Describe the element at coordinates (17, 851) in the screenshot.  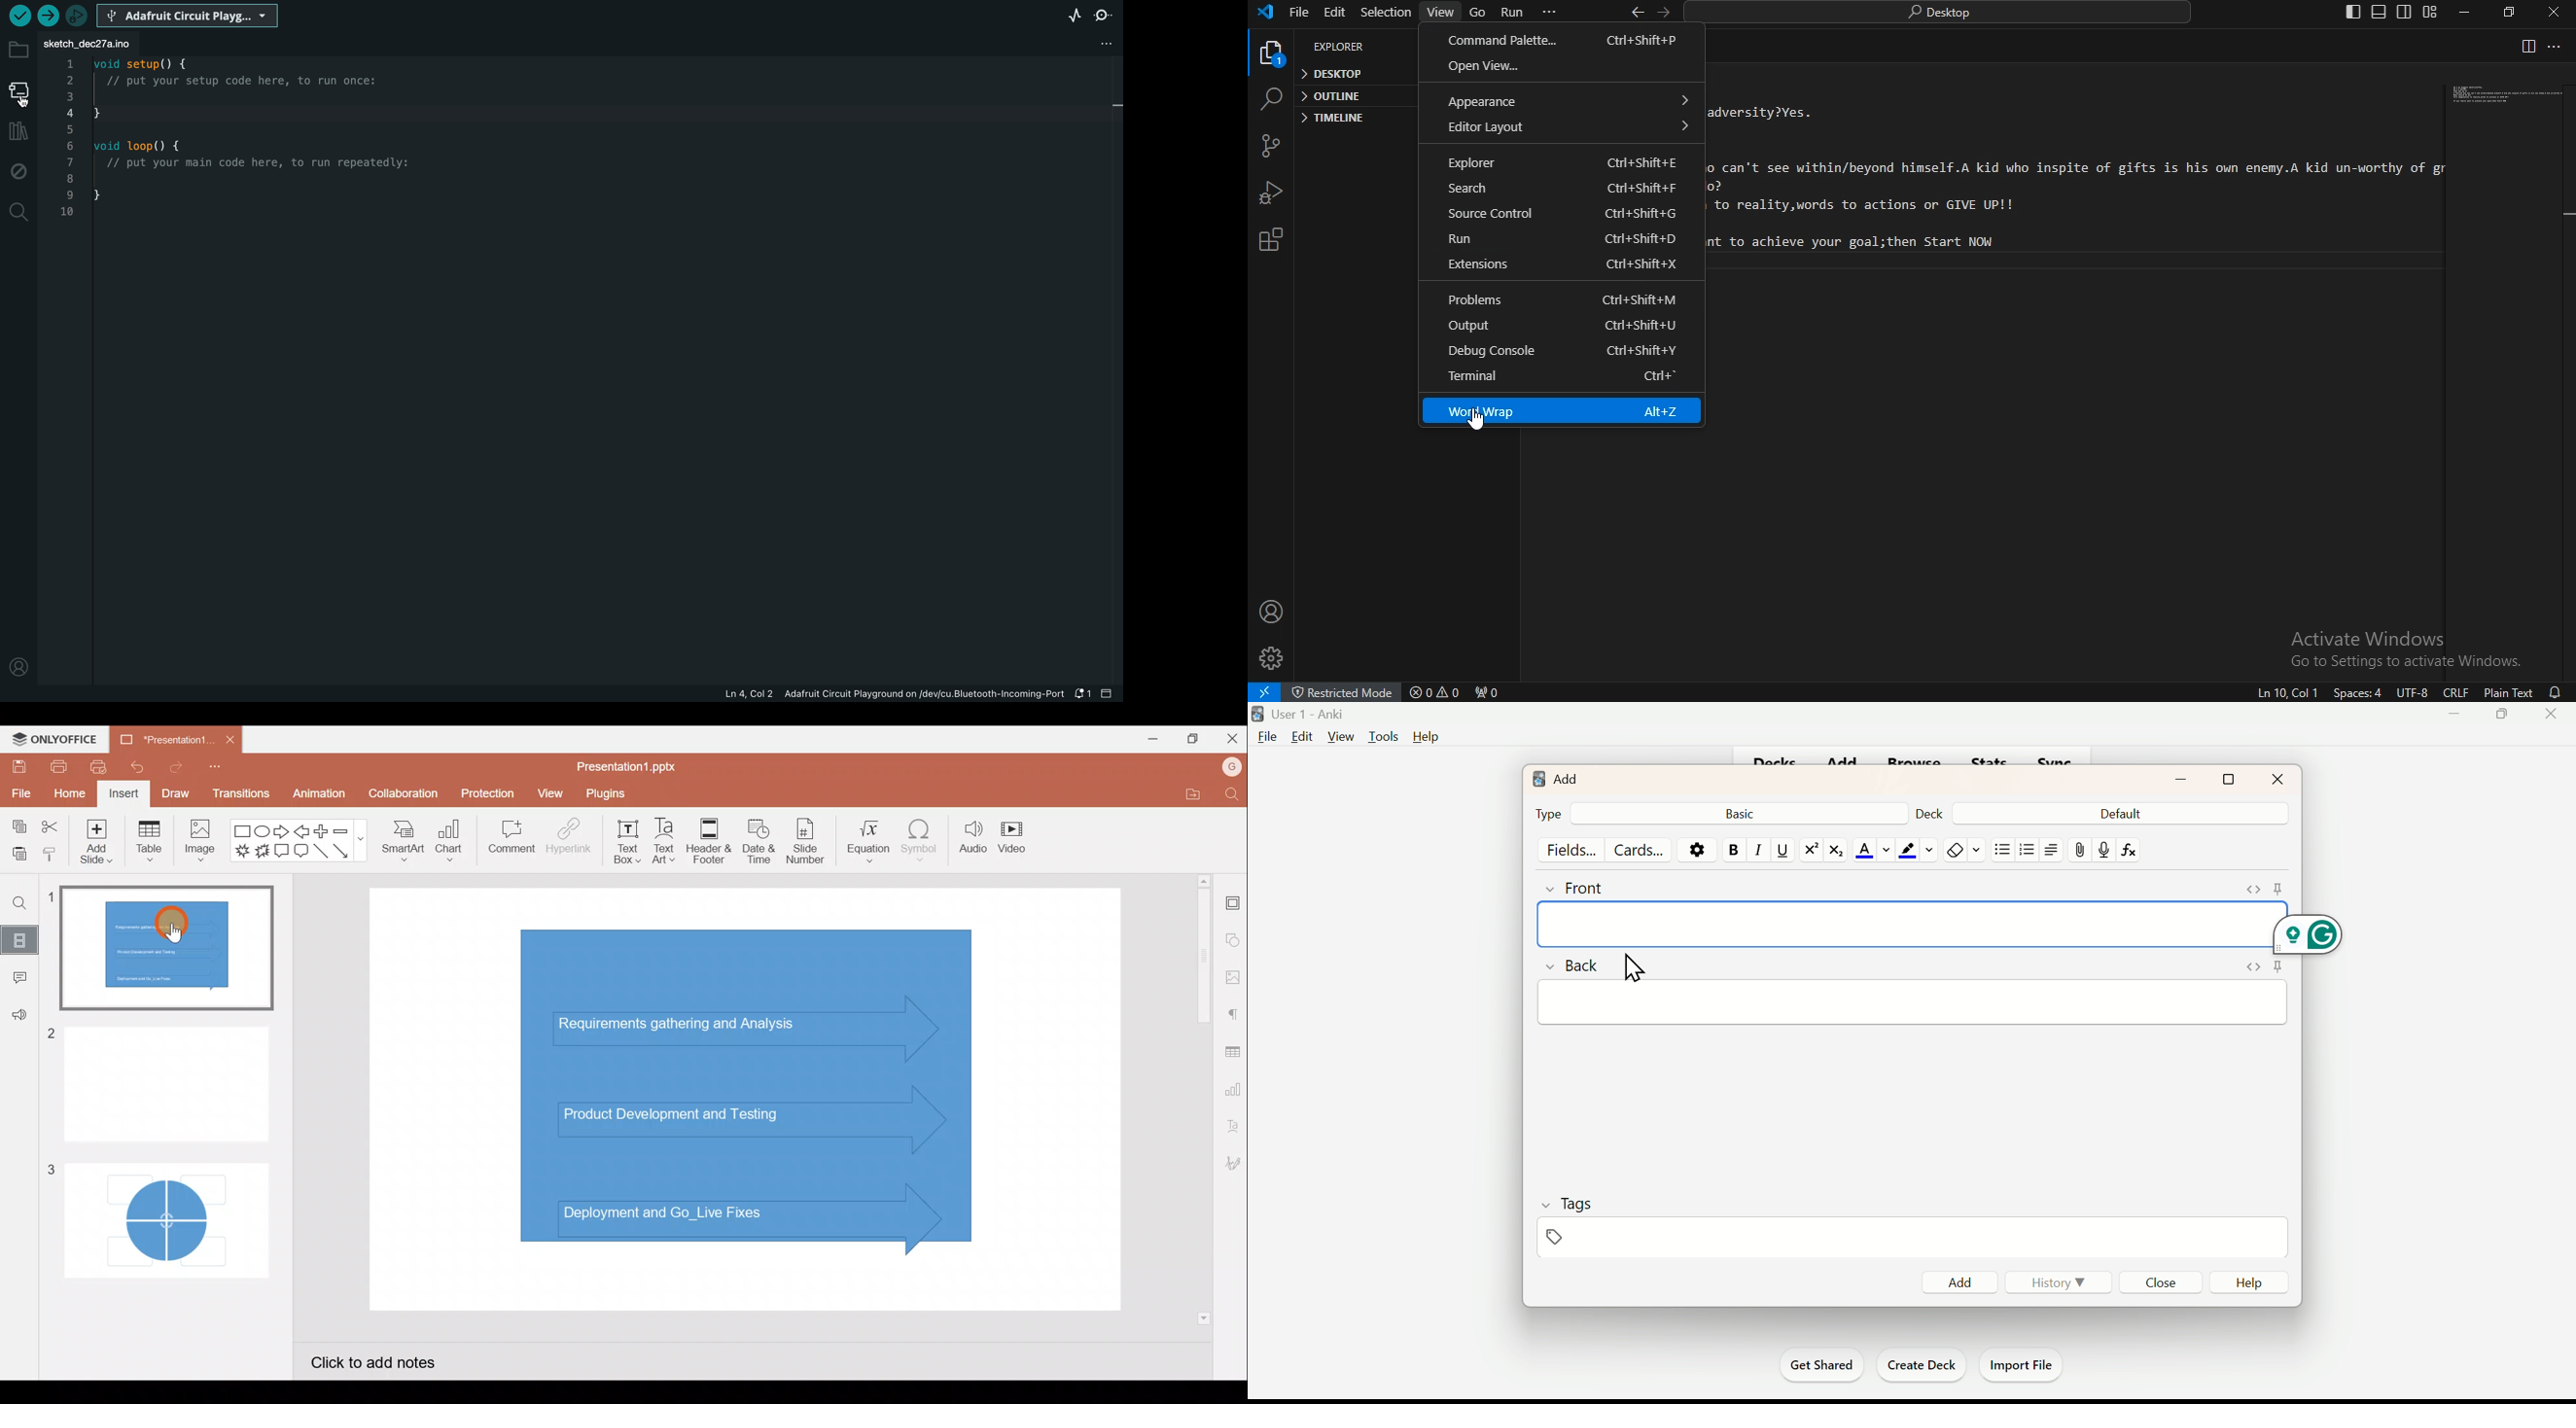
I see `Paste` at that location.